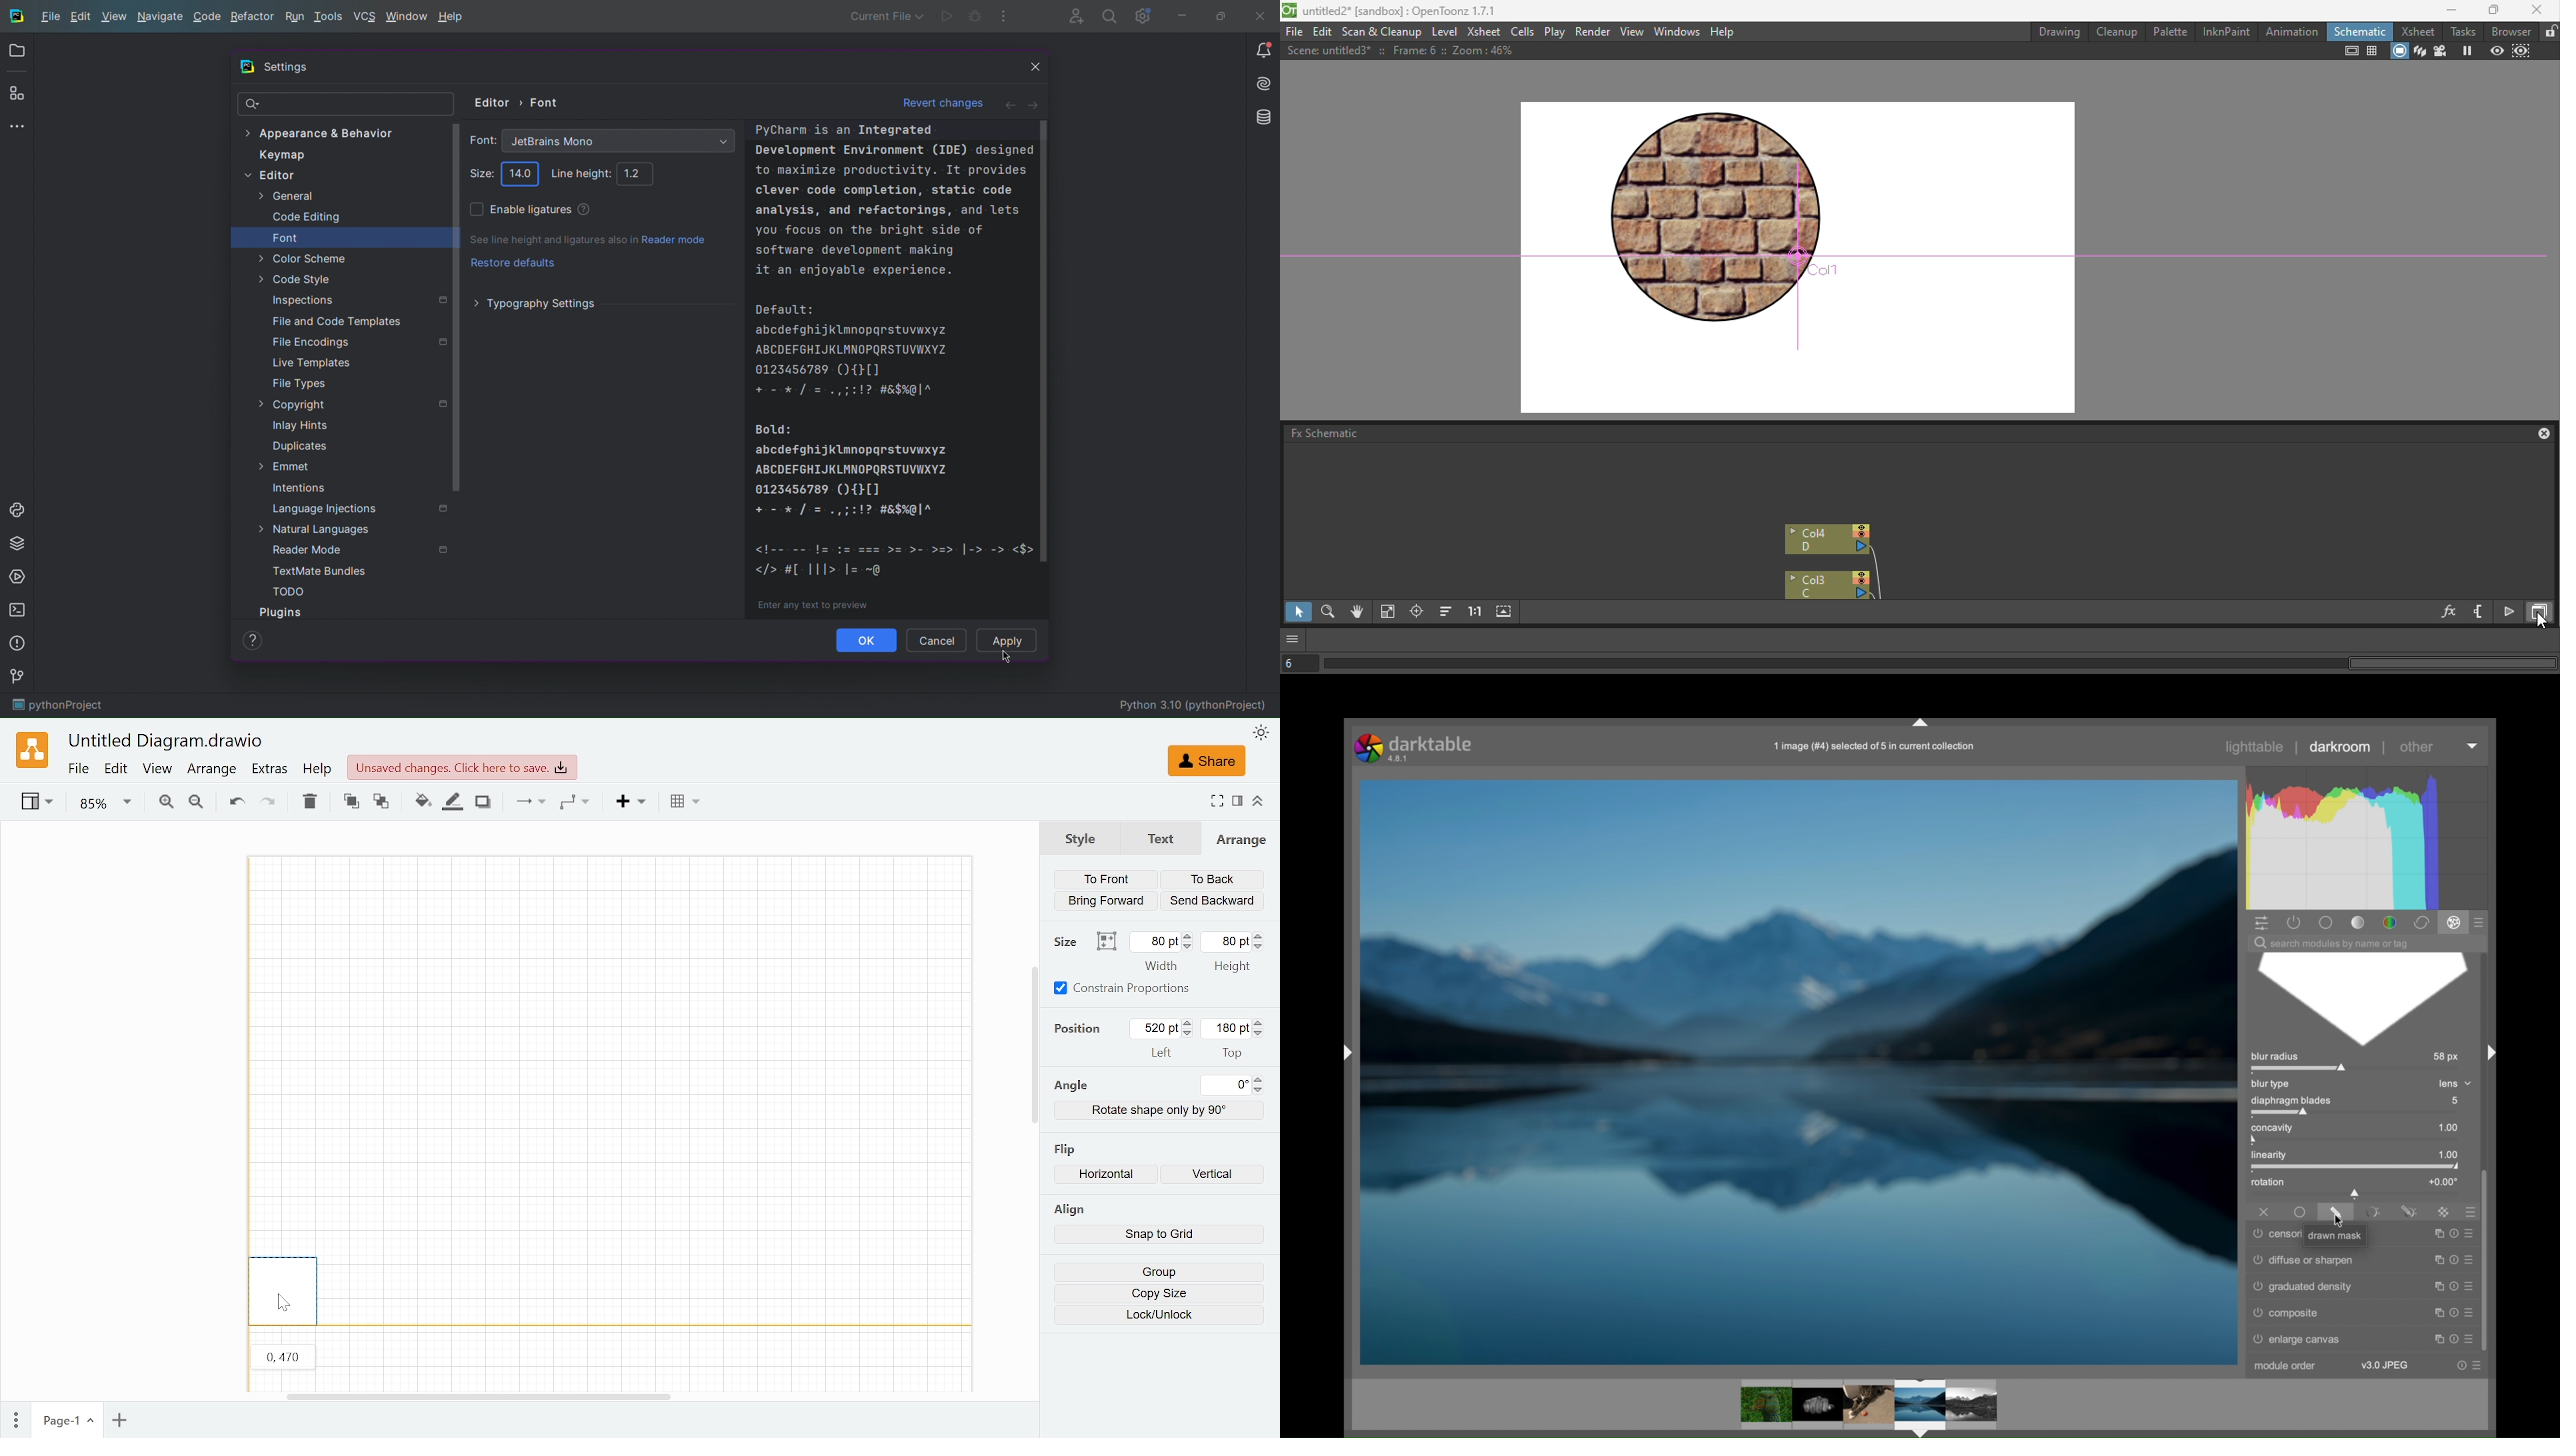  I want to click on Intentions, so click(299, 489).